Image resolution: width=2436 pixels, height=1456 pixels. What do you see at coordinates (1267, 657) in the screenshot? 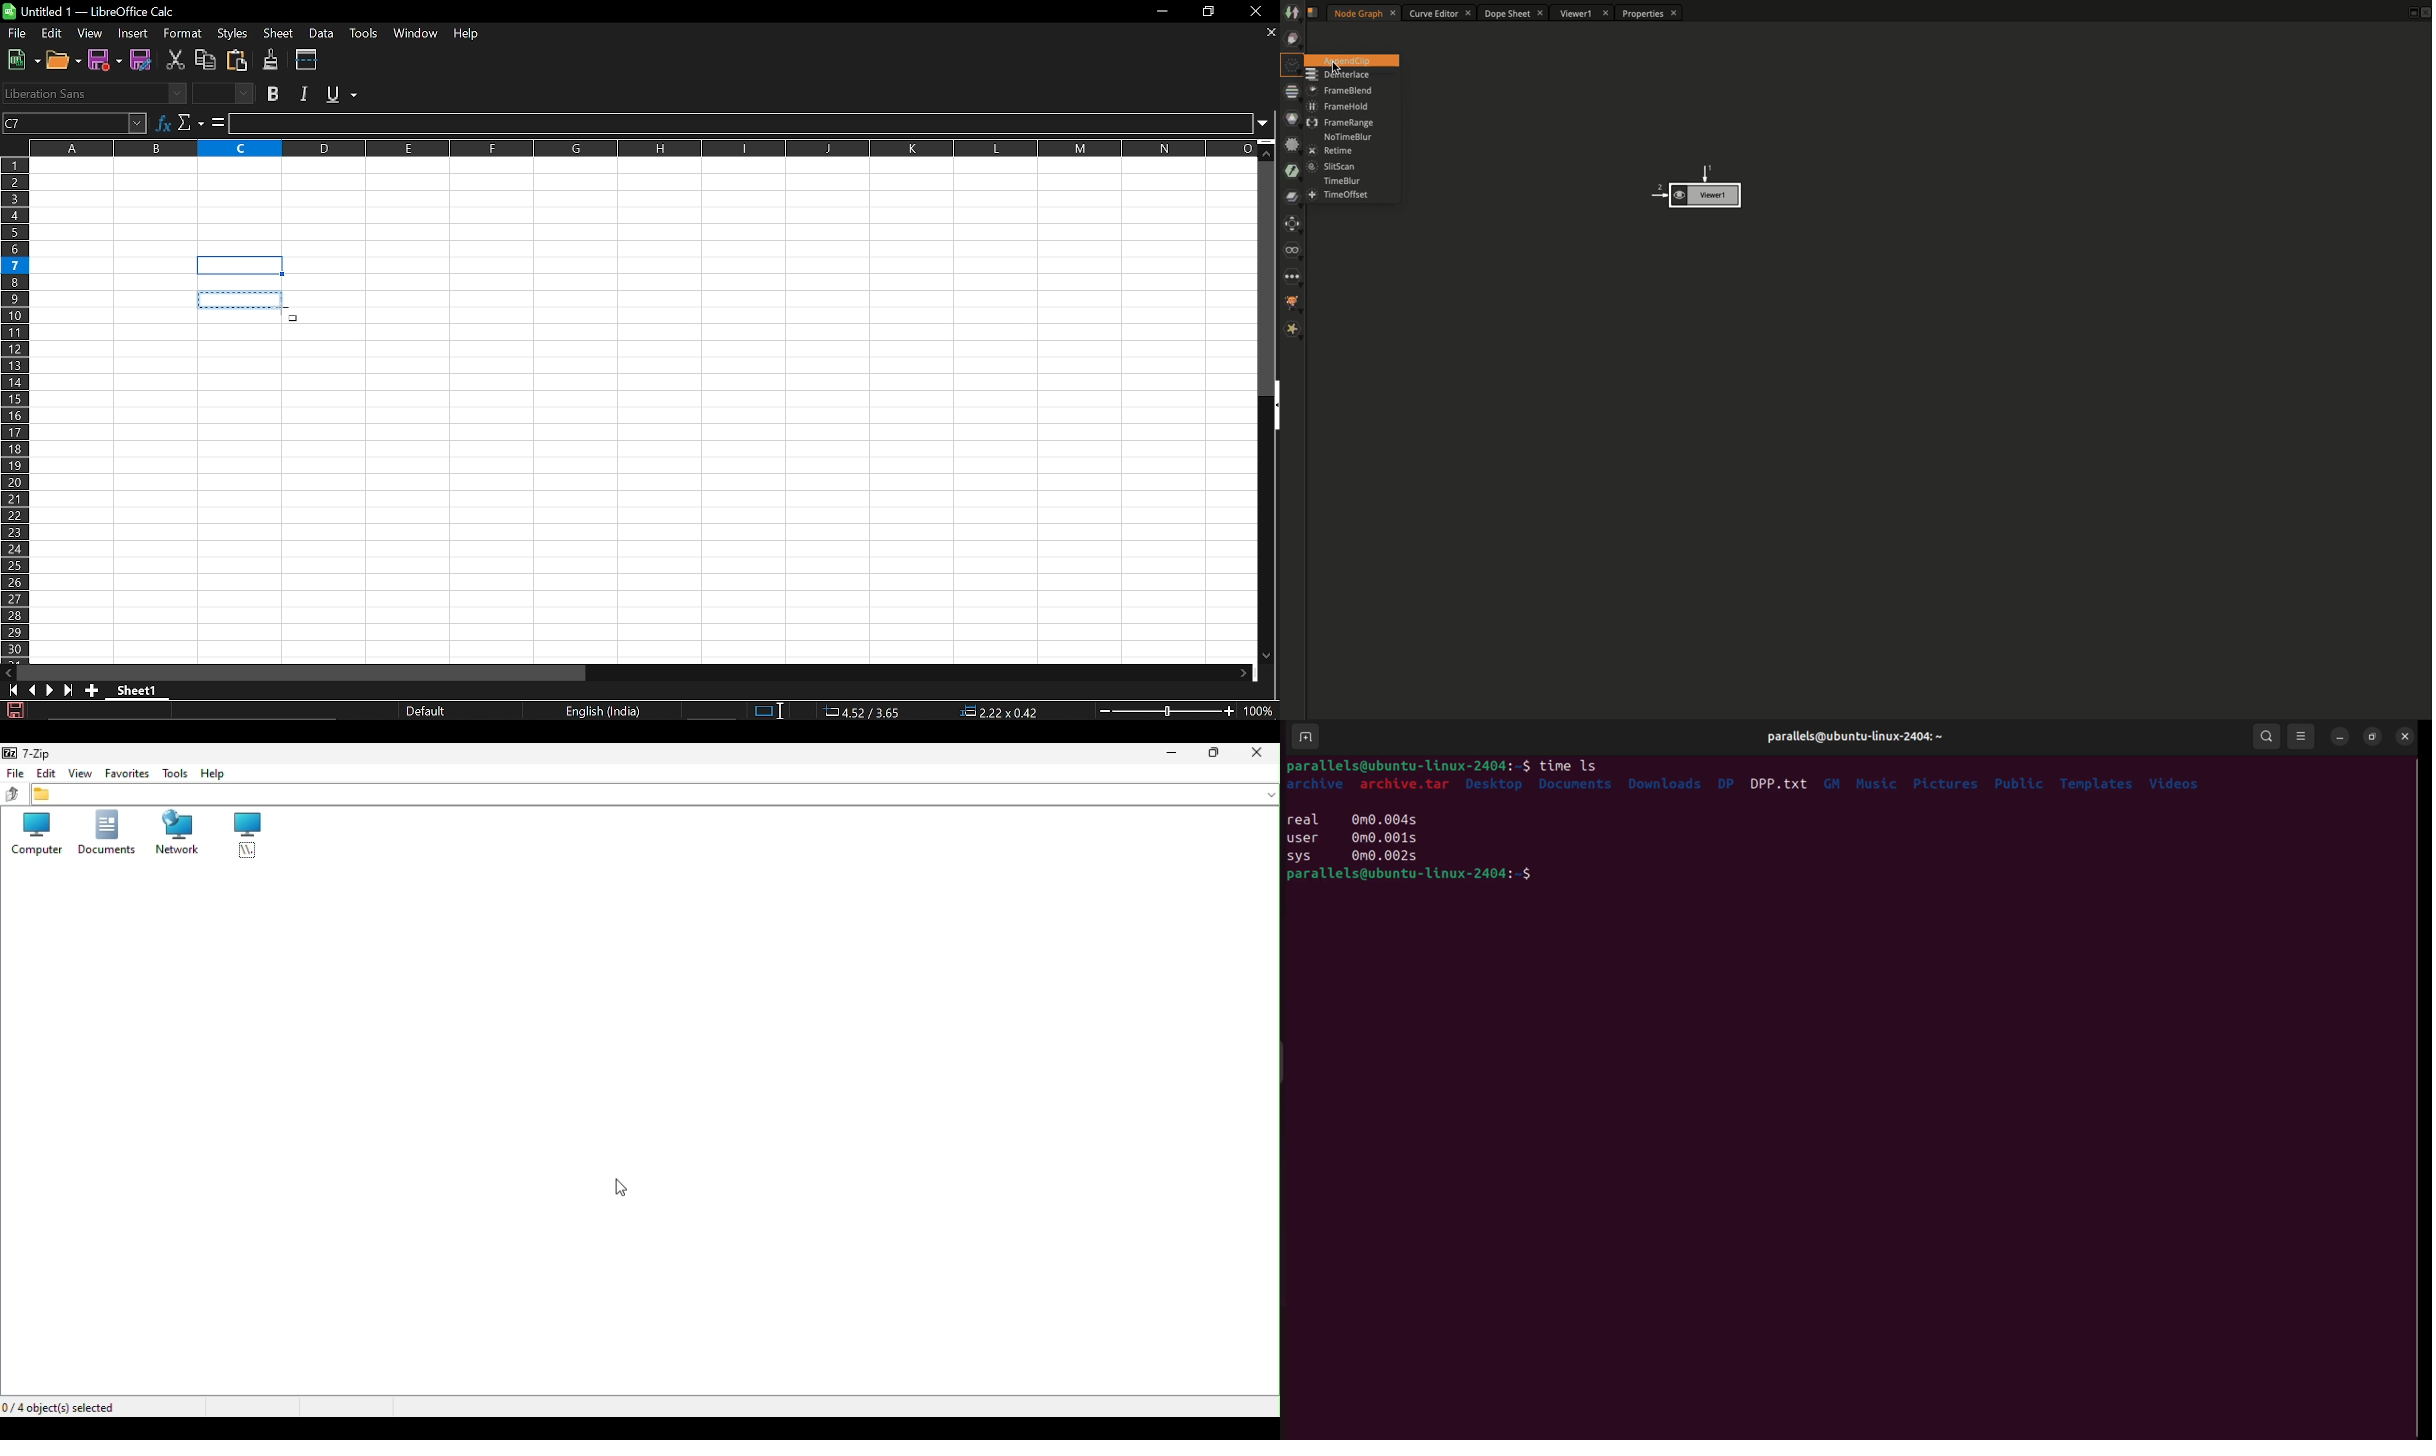
I see `Move down` at bounding box center [1267, 657].